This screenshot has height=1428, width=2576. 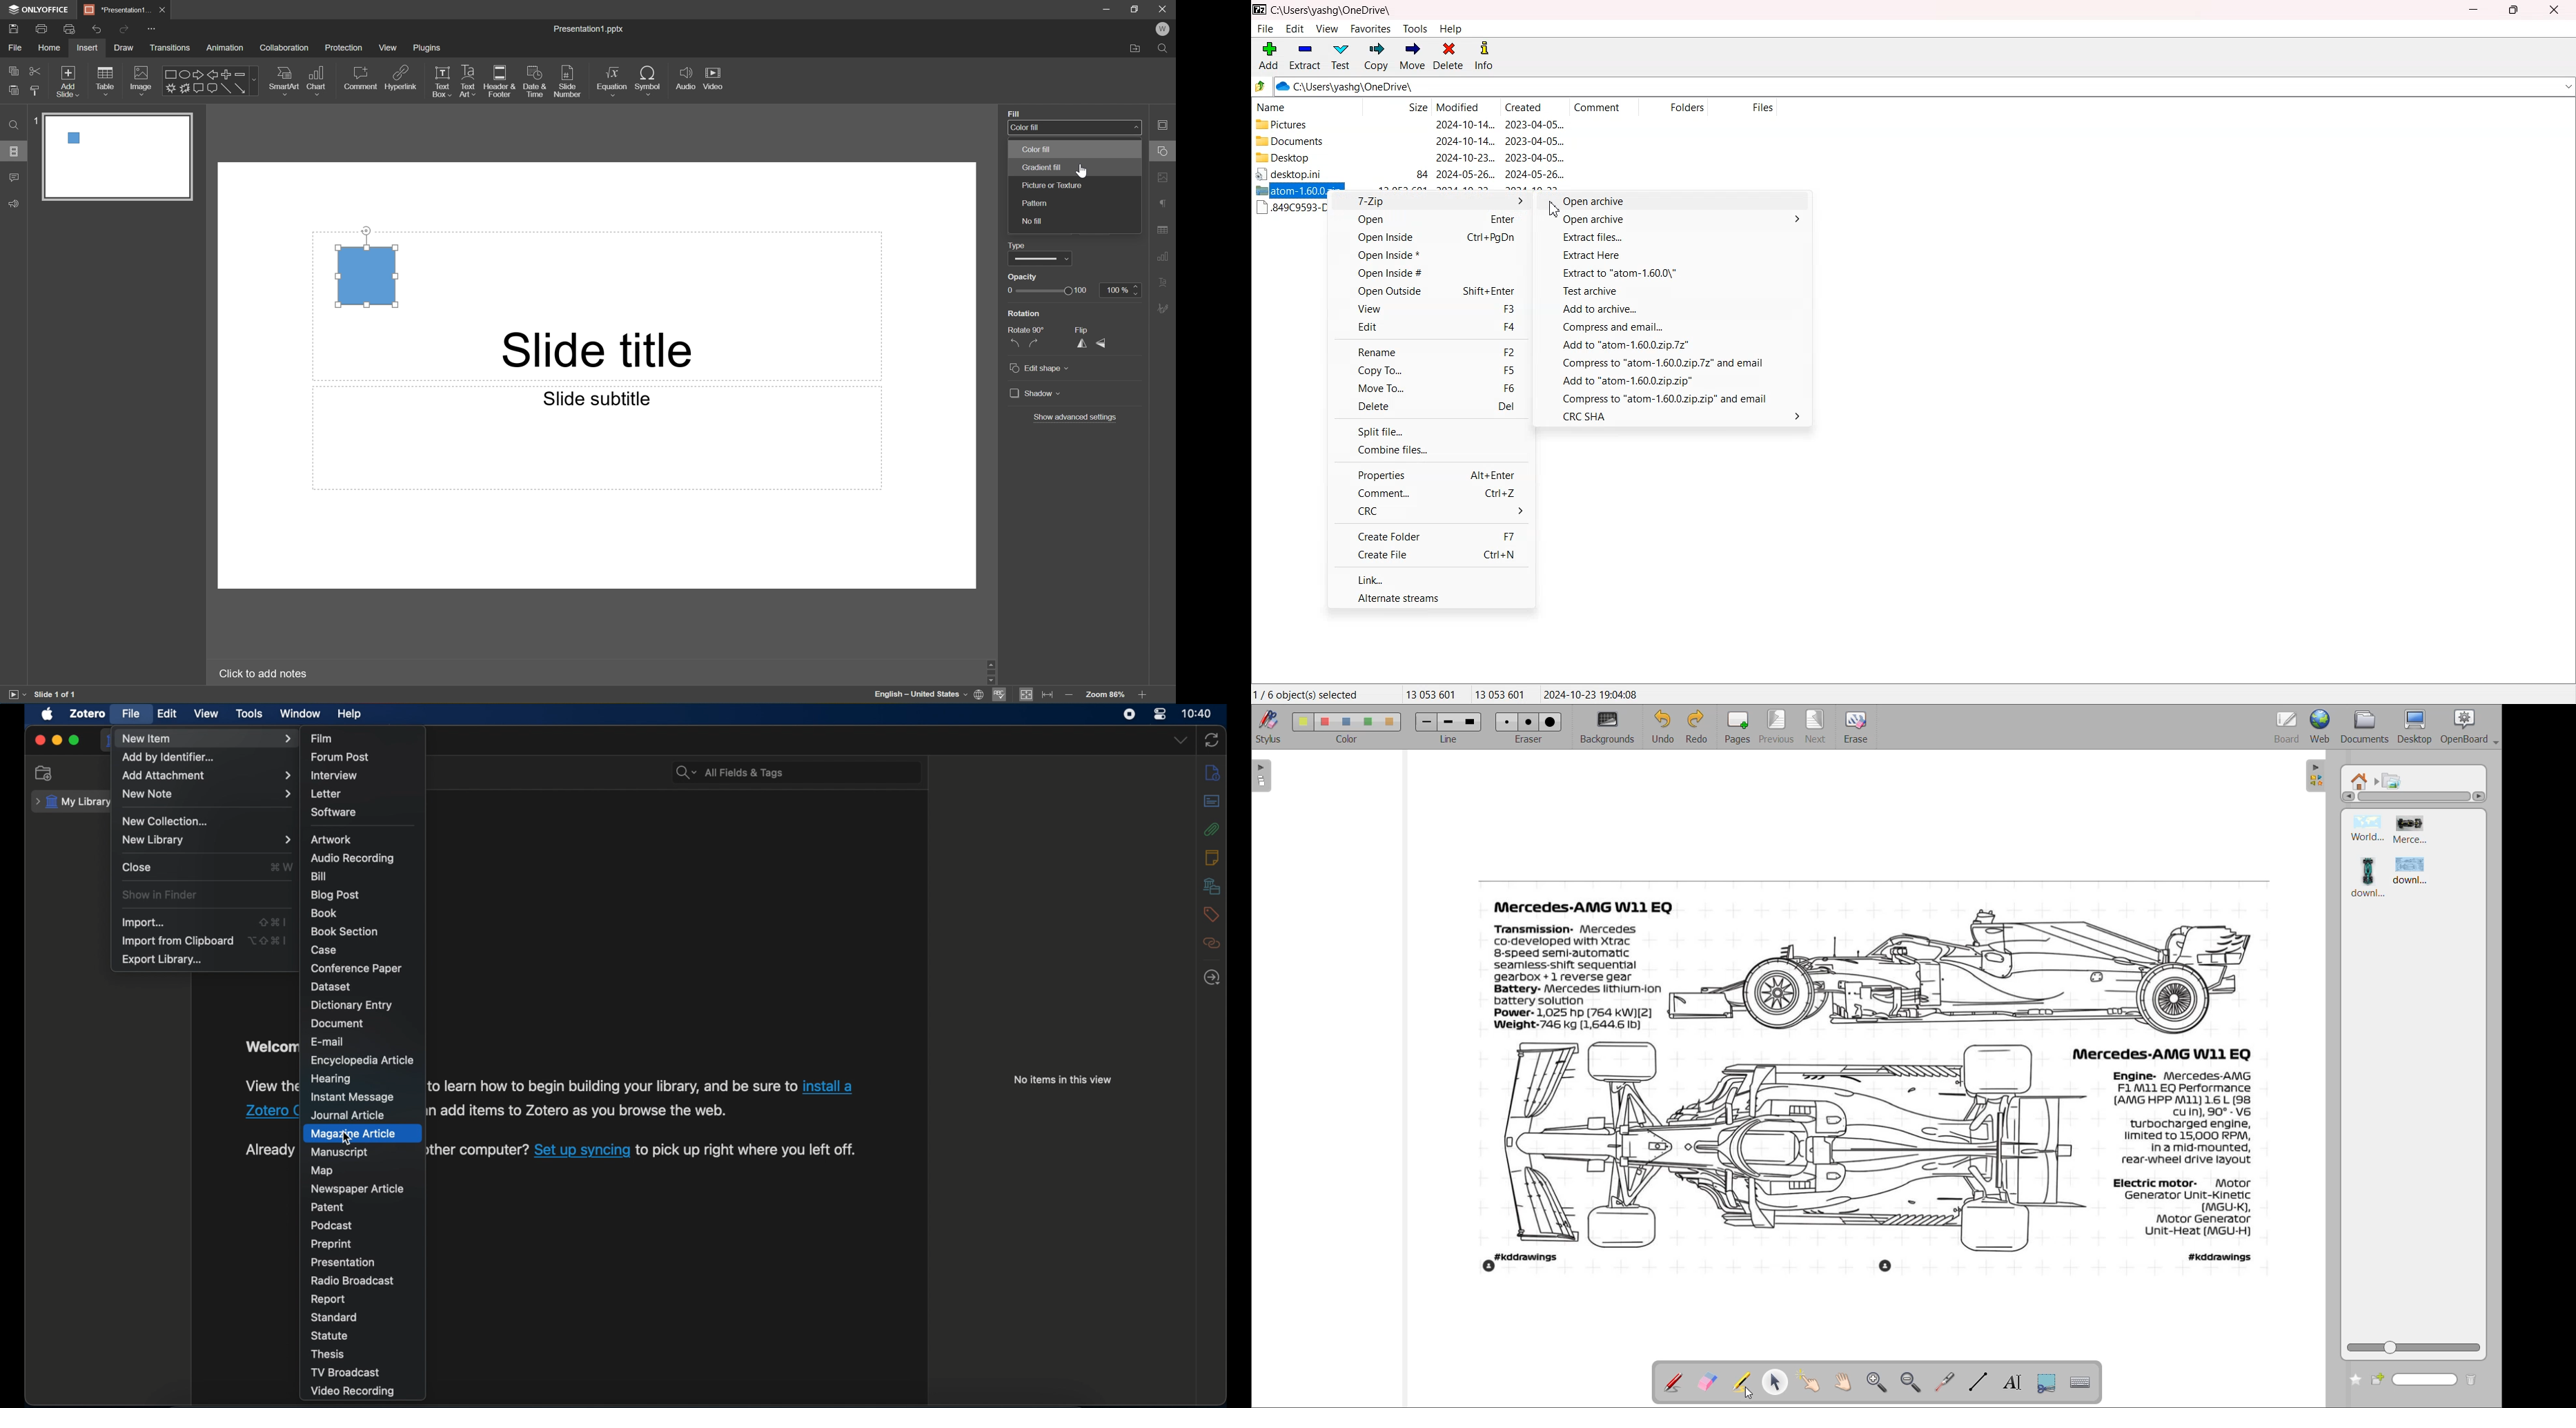 What do you see at coordinates (14, 69) in the screenshot?
I see `Copy` at bounding box center [14, 69].